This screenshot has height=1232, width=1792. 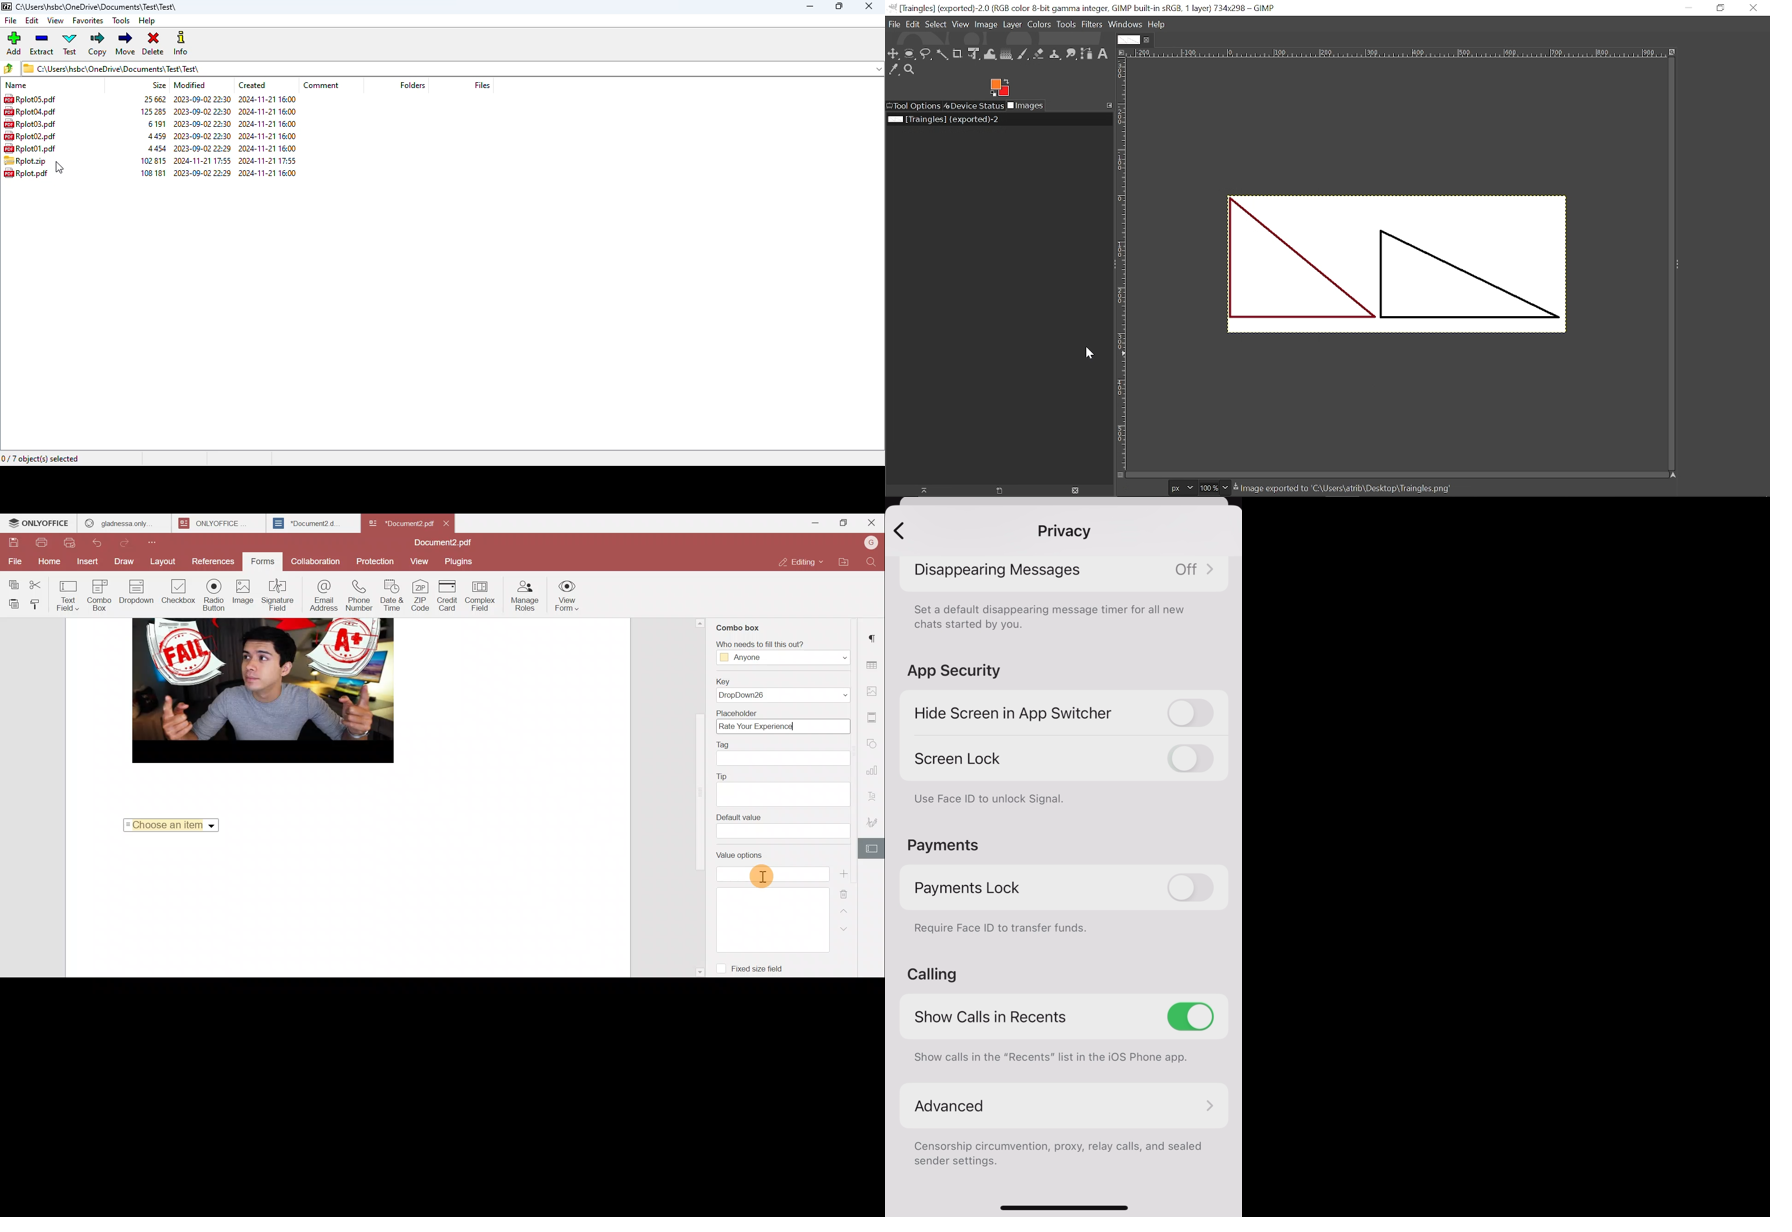 I want to click on info, so click(x=181, y=43).